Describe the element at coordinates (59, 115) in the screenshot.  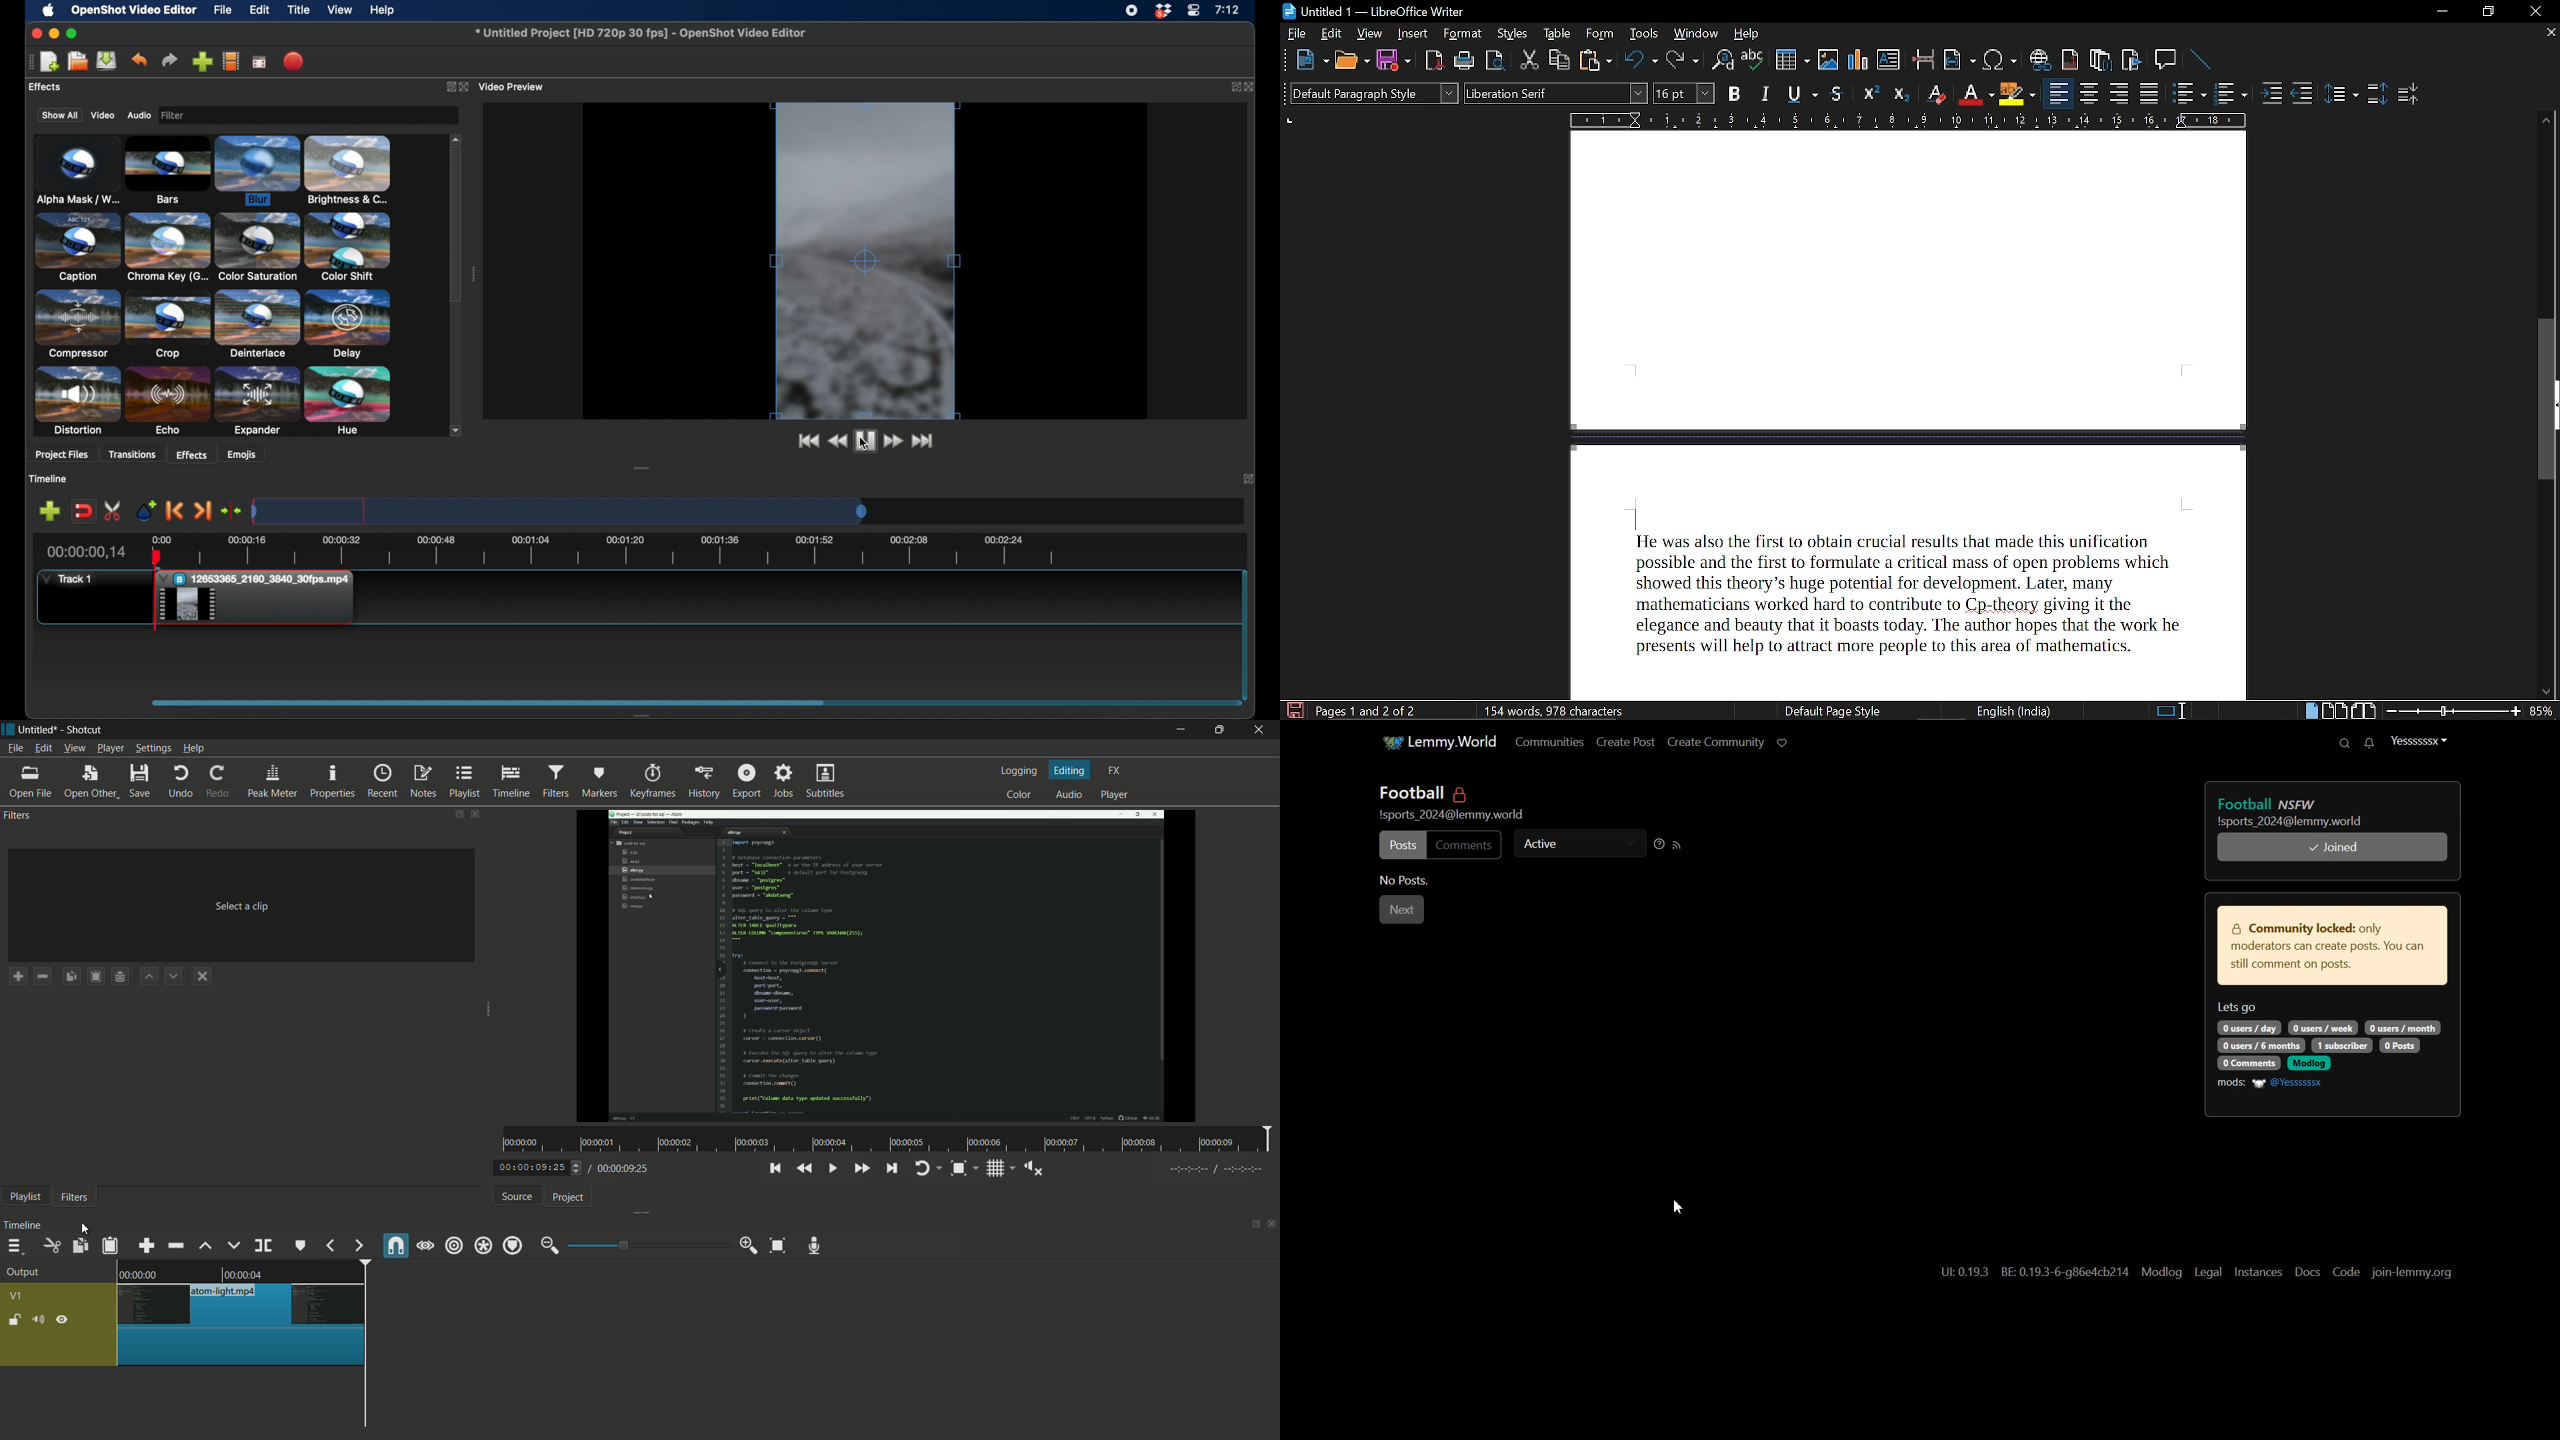
I see `show all` at that location.